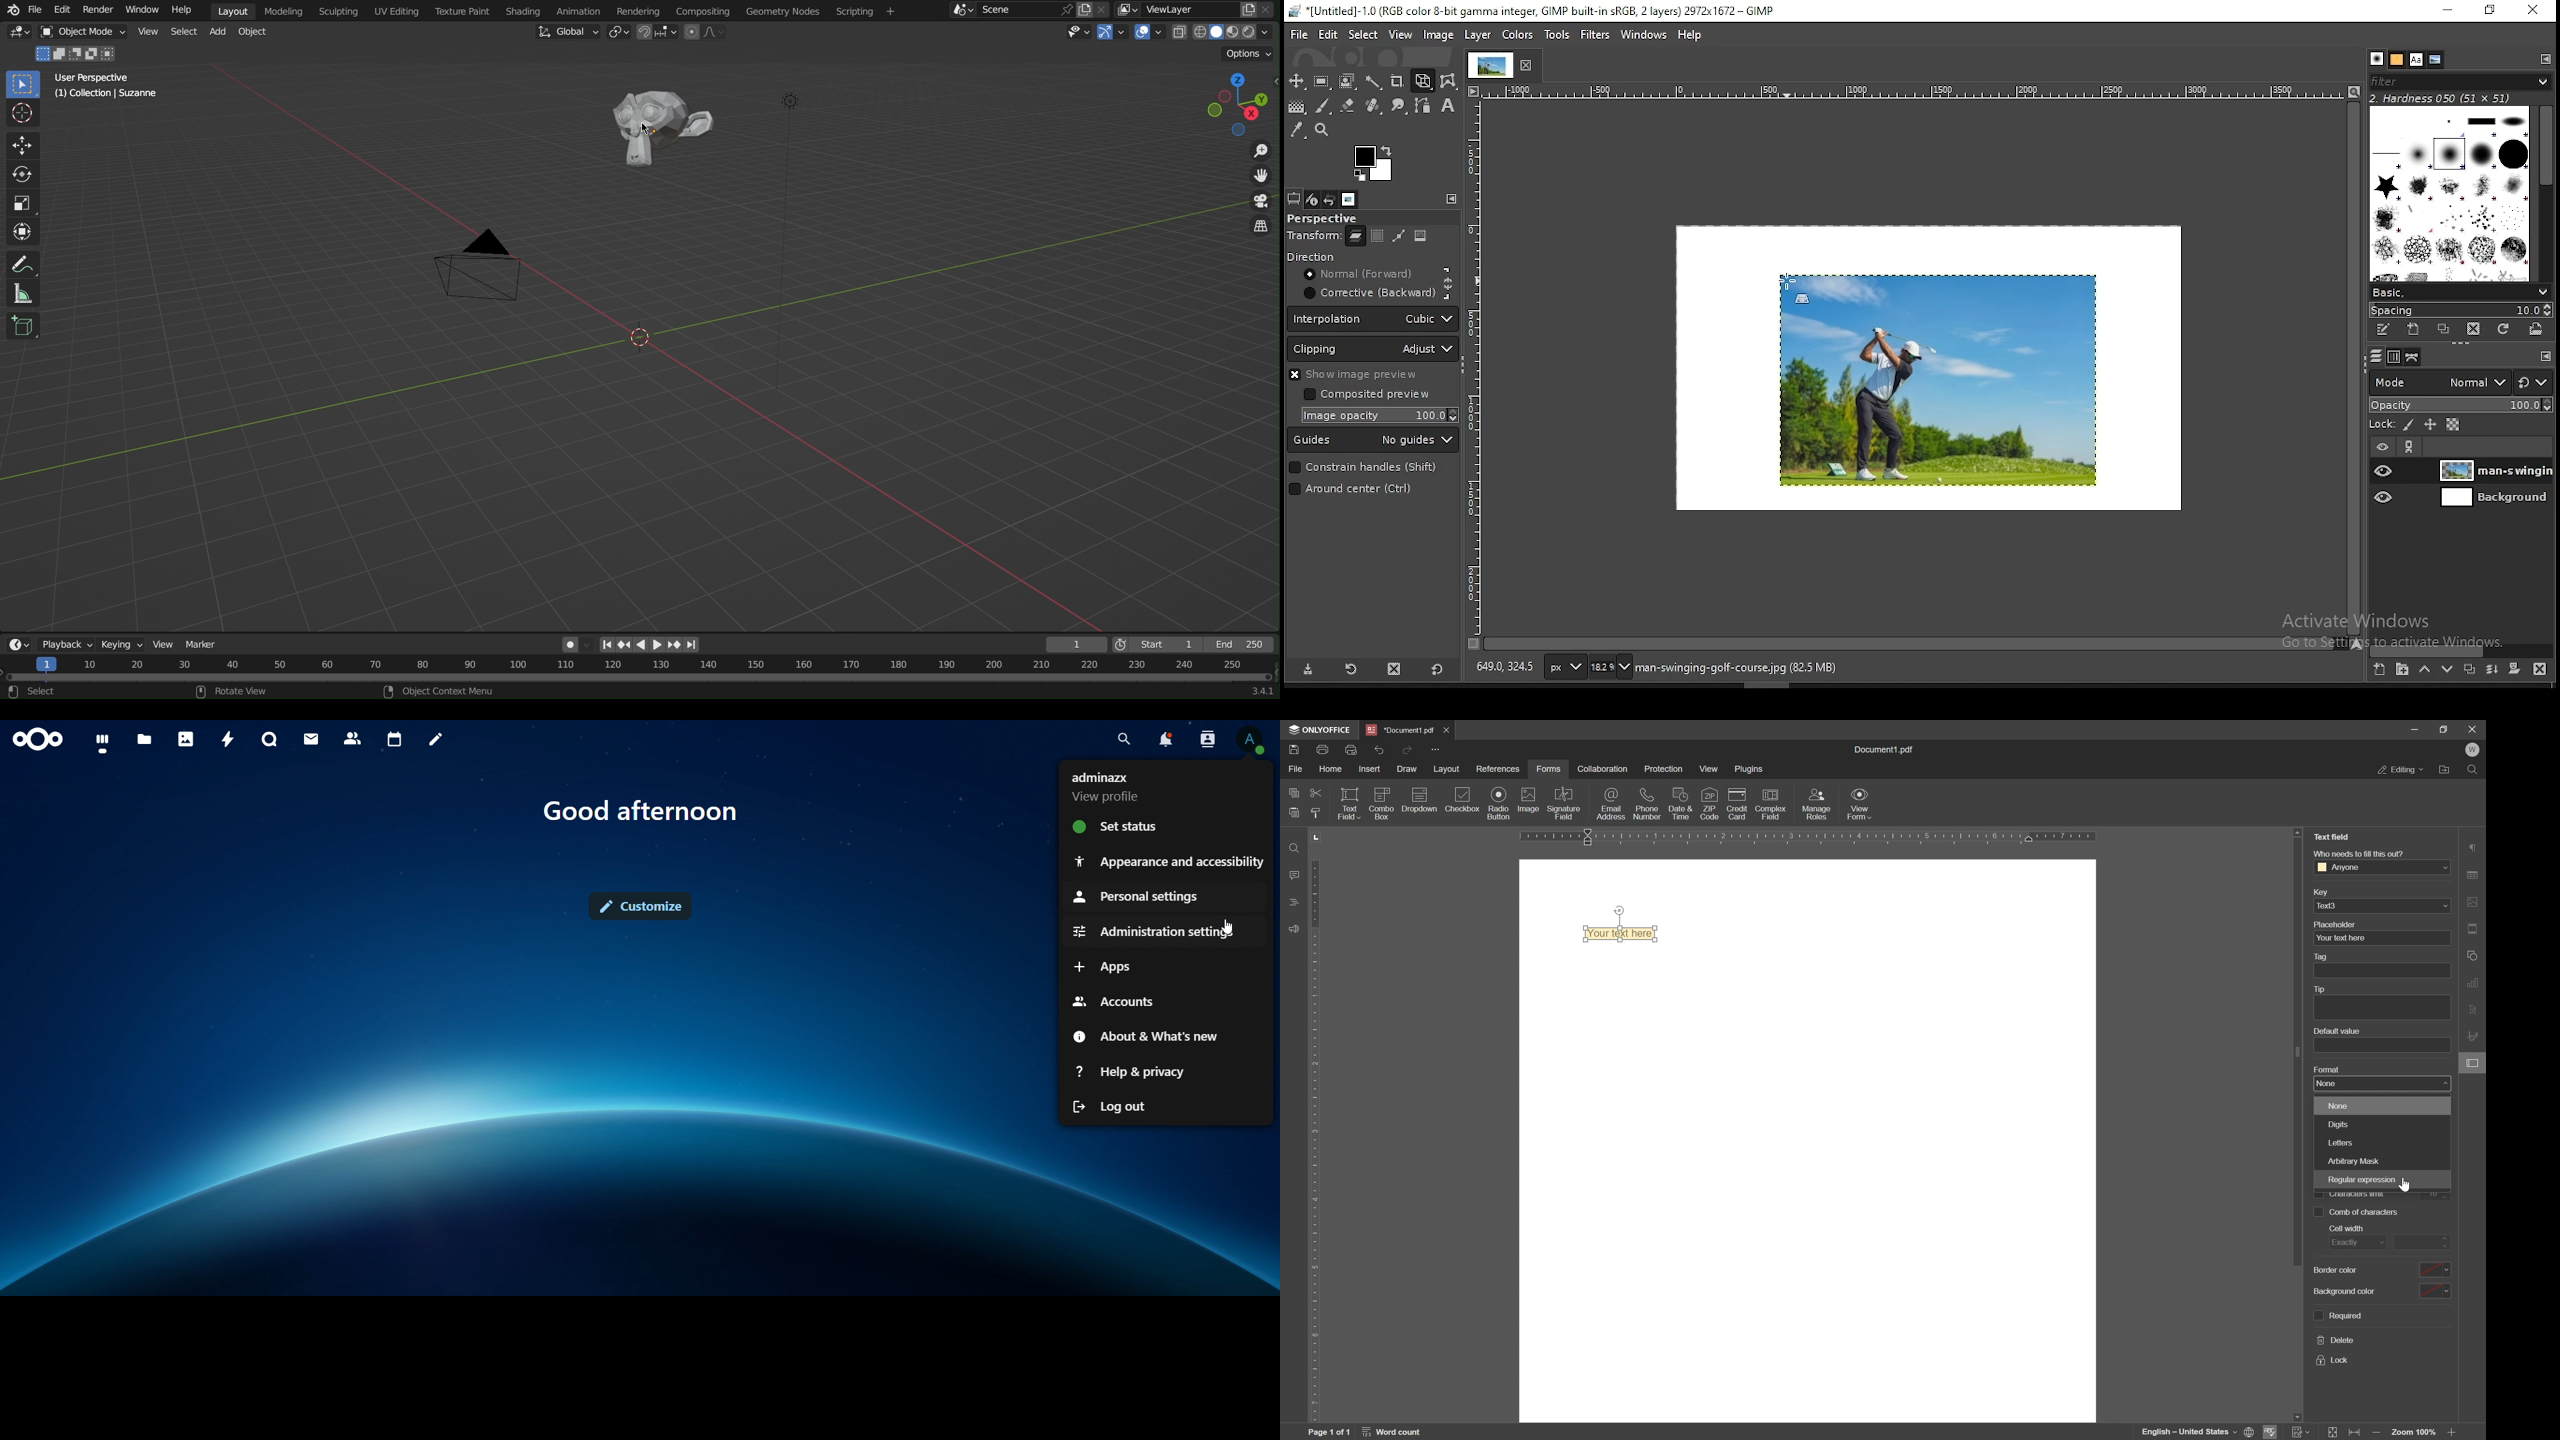 This screenshot has height=1456, width=2576. Describe the element at coordinates (2385, 333) in the screenshot. I see `edit this brush` at that location.